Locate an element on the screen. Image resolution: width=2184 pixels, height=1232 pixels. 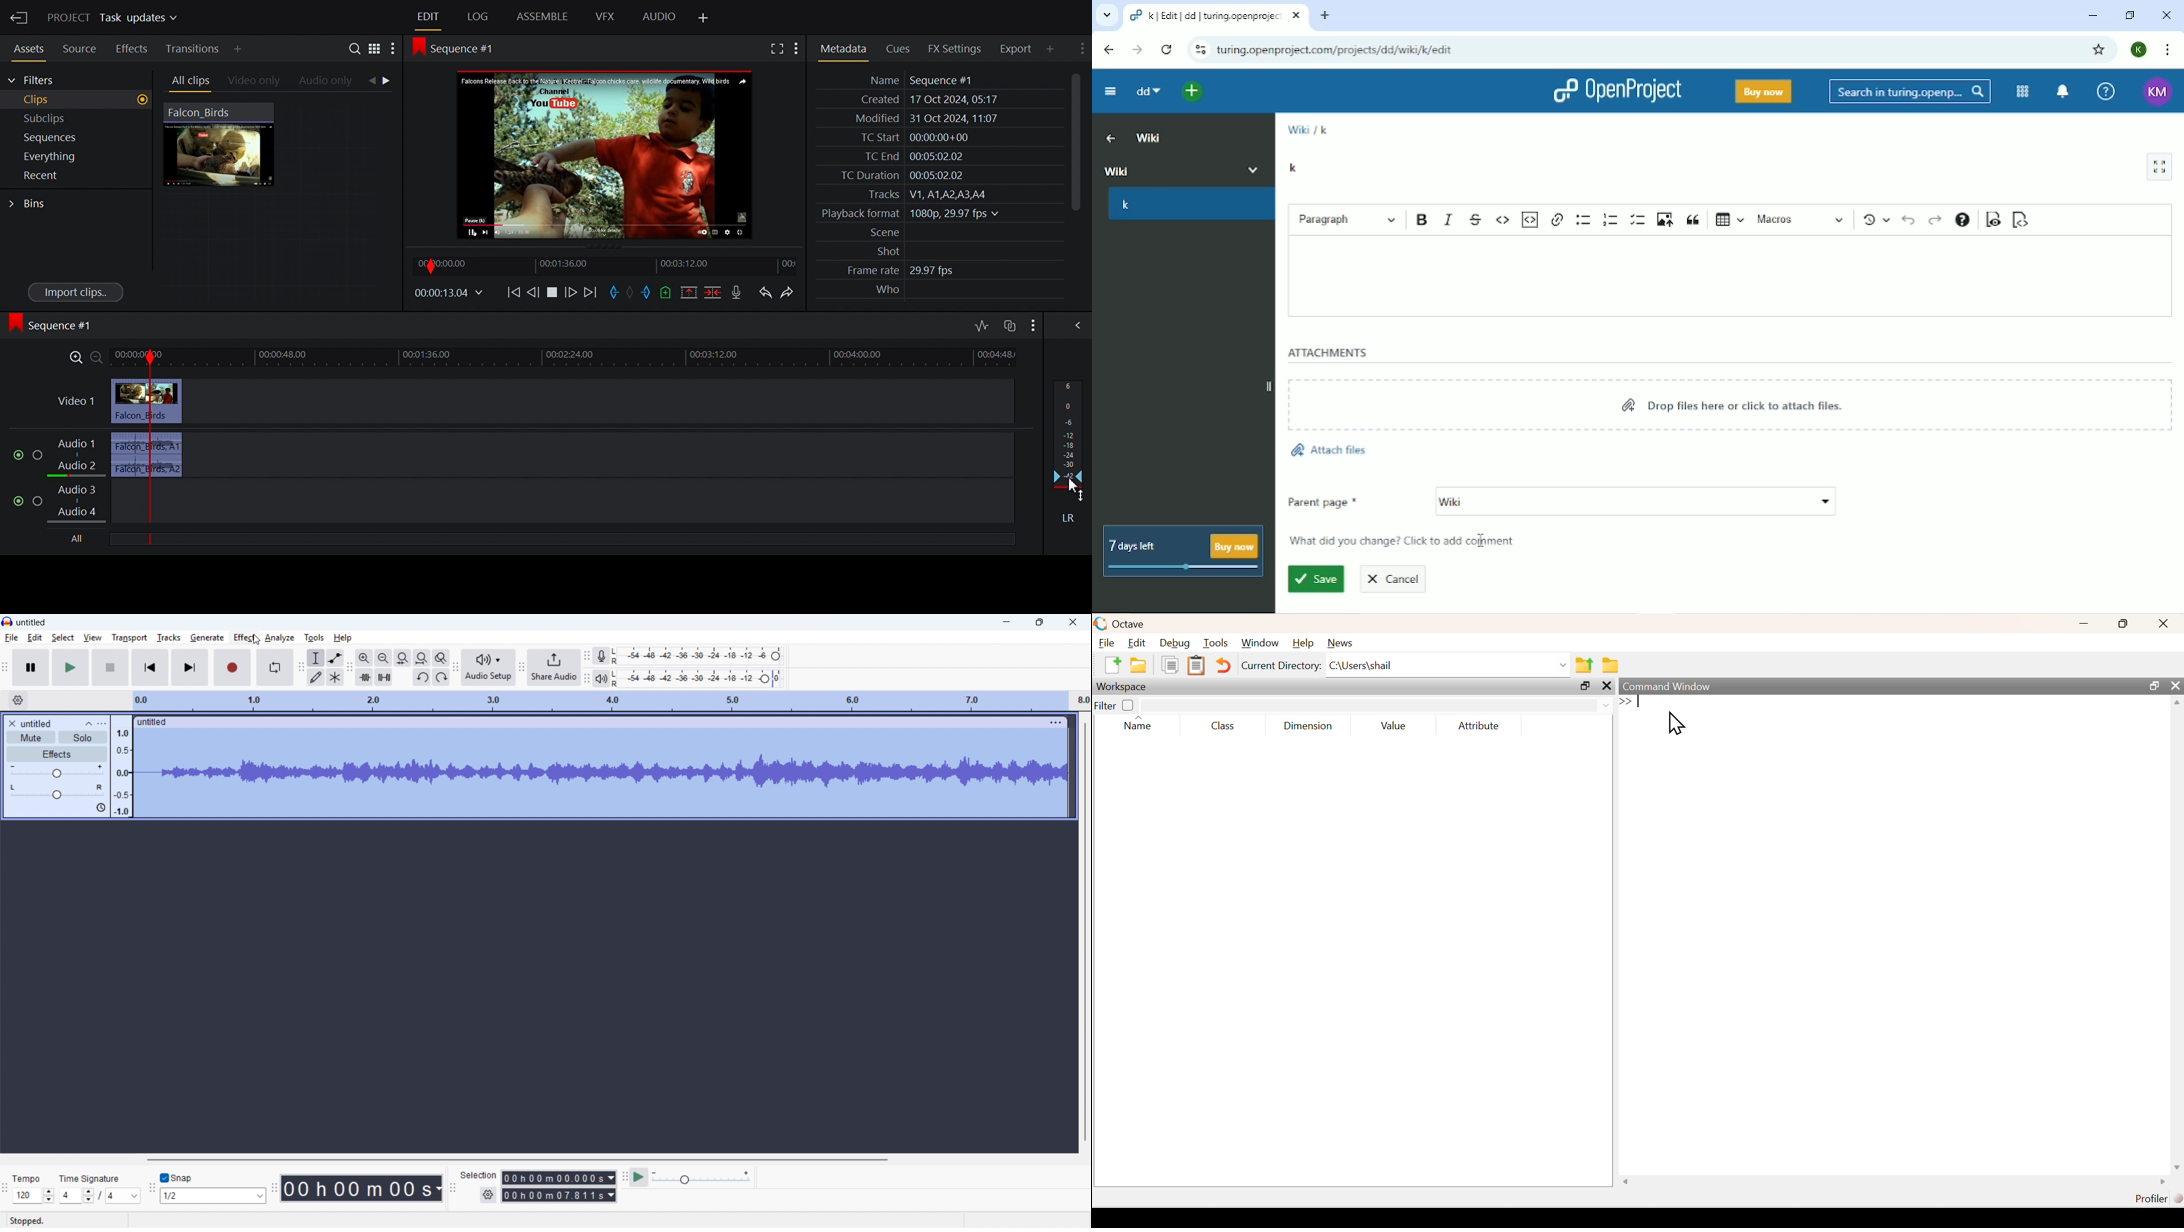
Link is located at coordinates (1558, 218).